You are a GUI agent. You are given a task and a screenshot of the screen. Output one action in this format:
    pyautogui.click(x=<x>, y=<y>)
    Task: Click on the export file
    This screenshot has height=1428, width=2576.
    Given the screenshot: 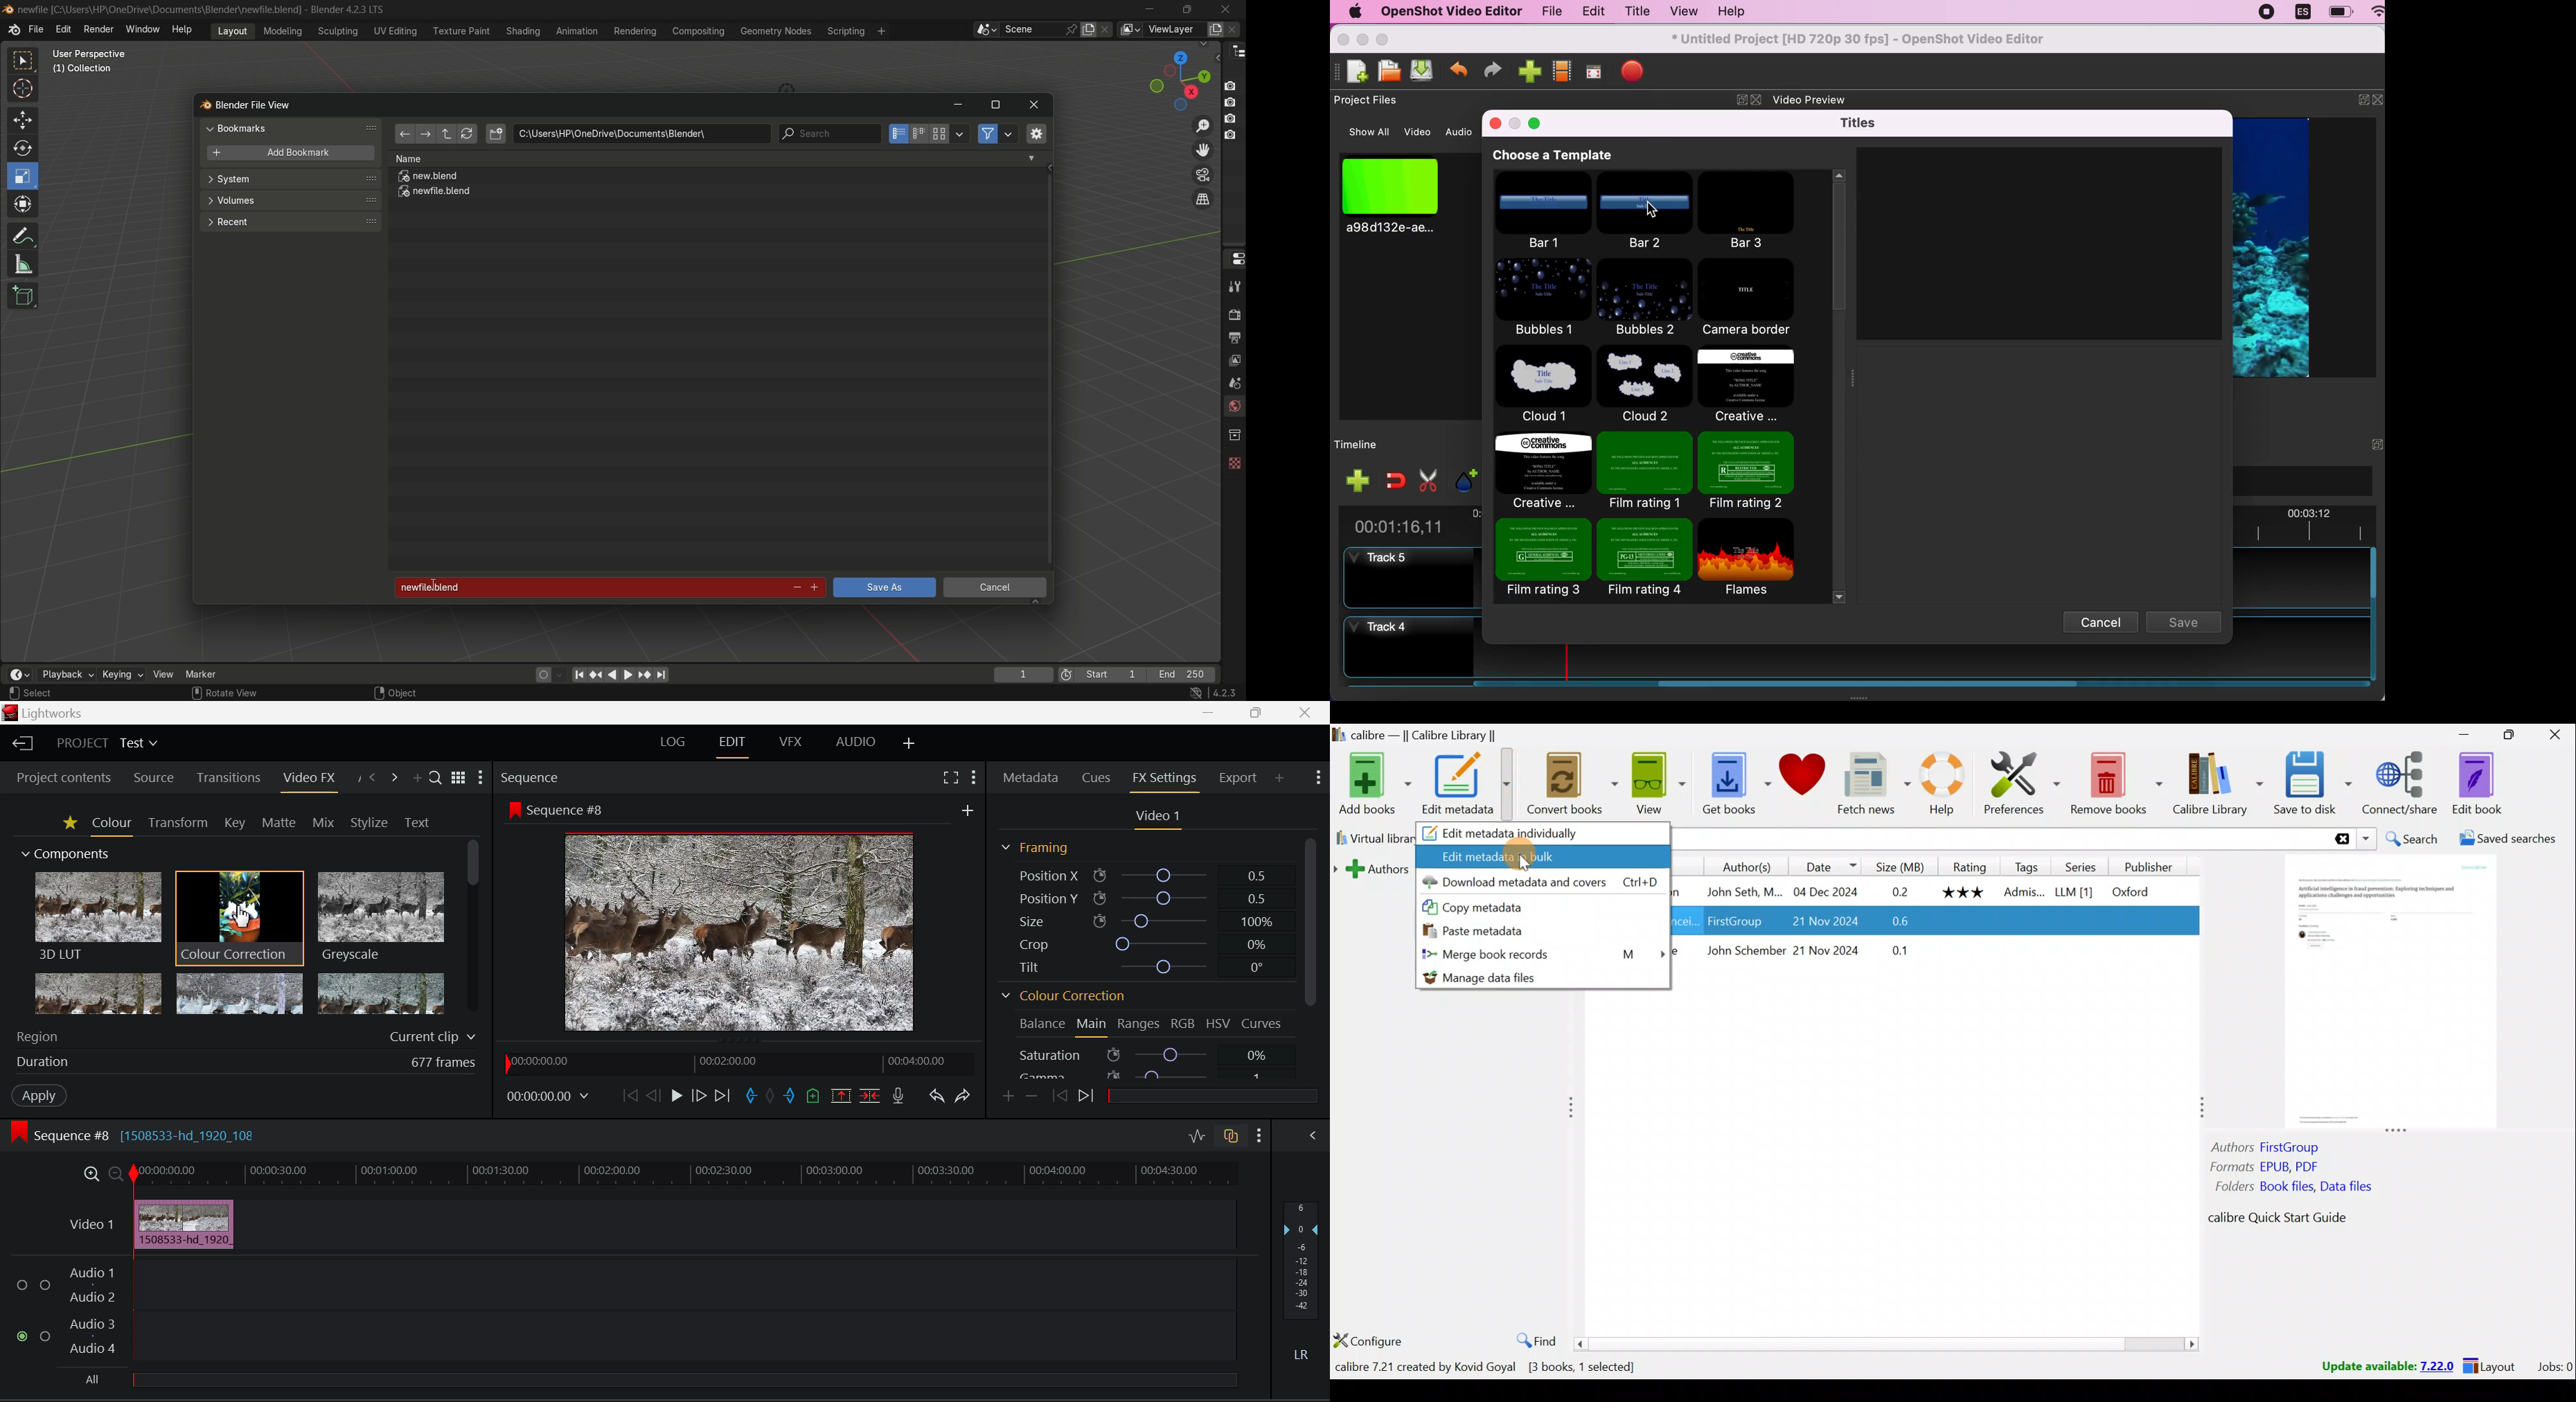 What is the action you would take?
    pyautogui.click(x=1639, y=73)
    